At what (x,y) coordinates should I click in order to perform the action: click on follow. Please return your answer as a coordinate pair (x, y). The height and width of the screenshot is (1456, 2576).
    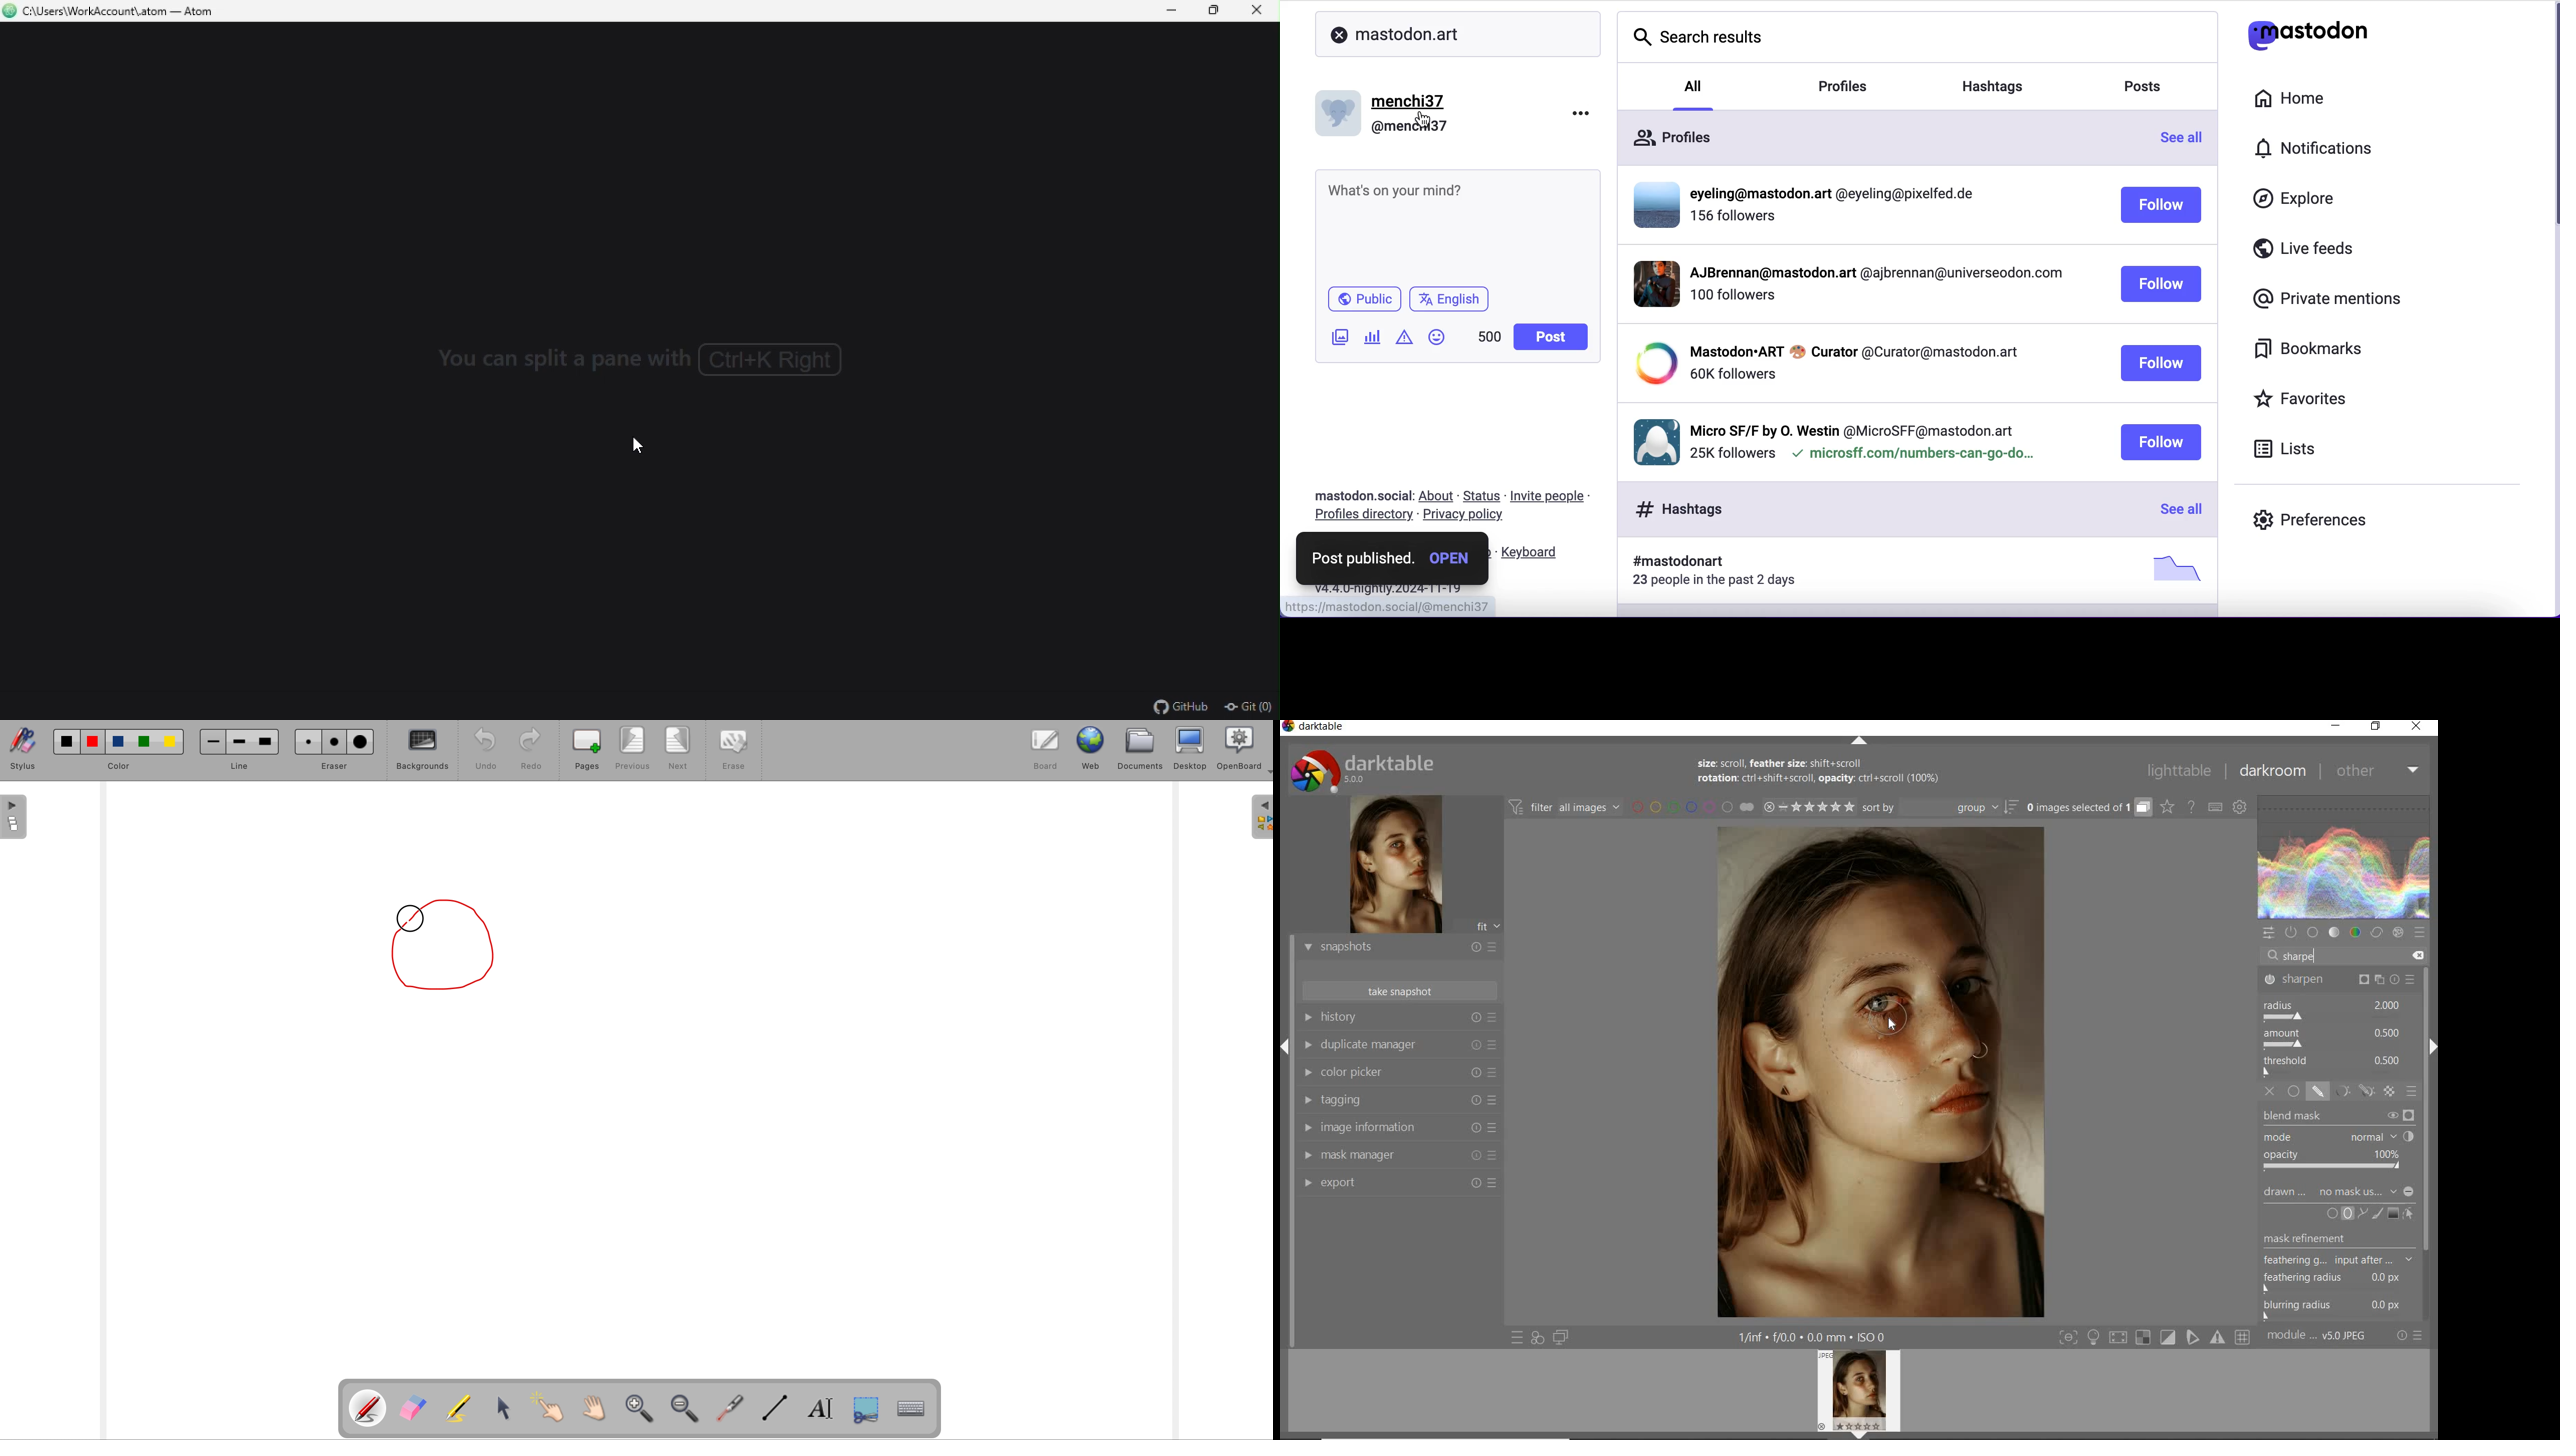
    Looking at the image, I should click on (2163, 443).